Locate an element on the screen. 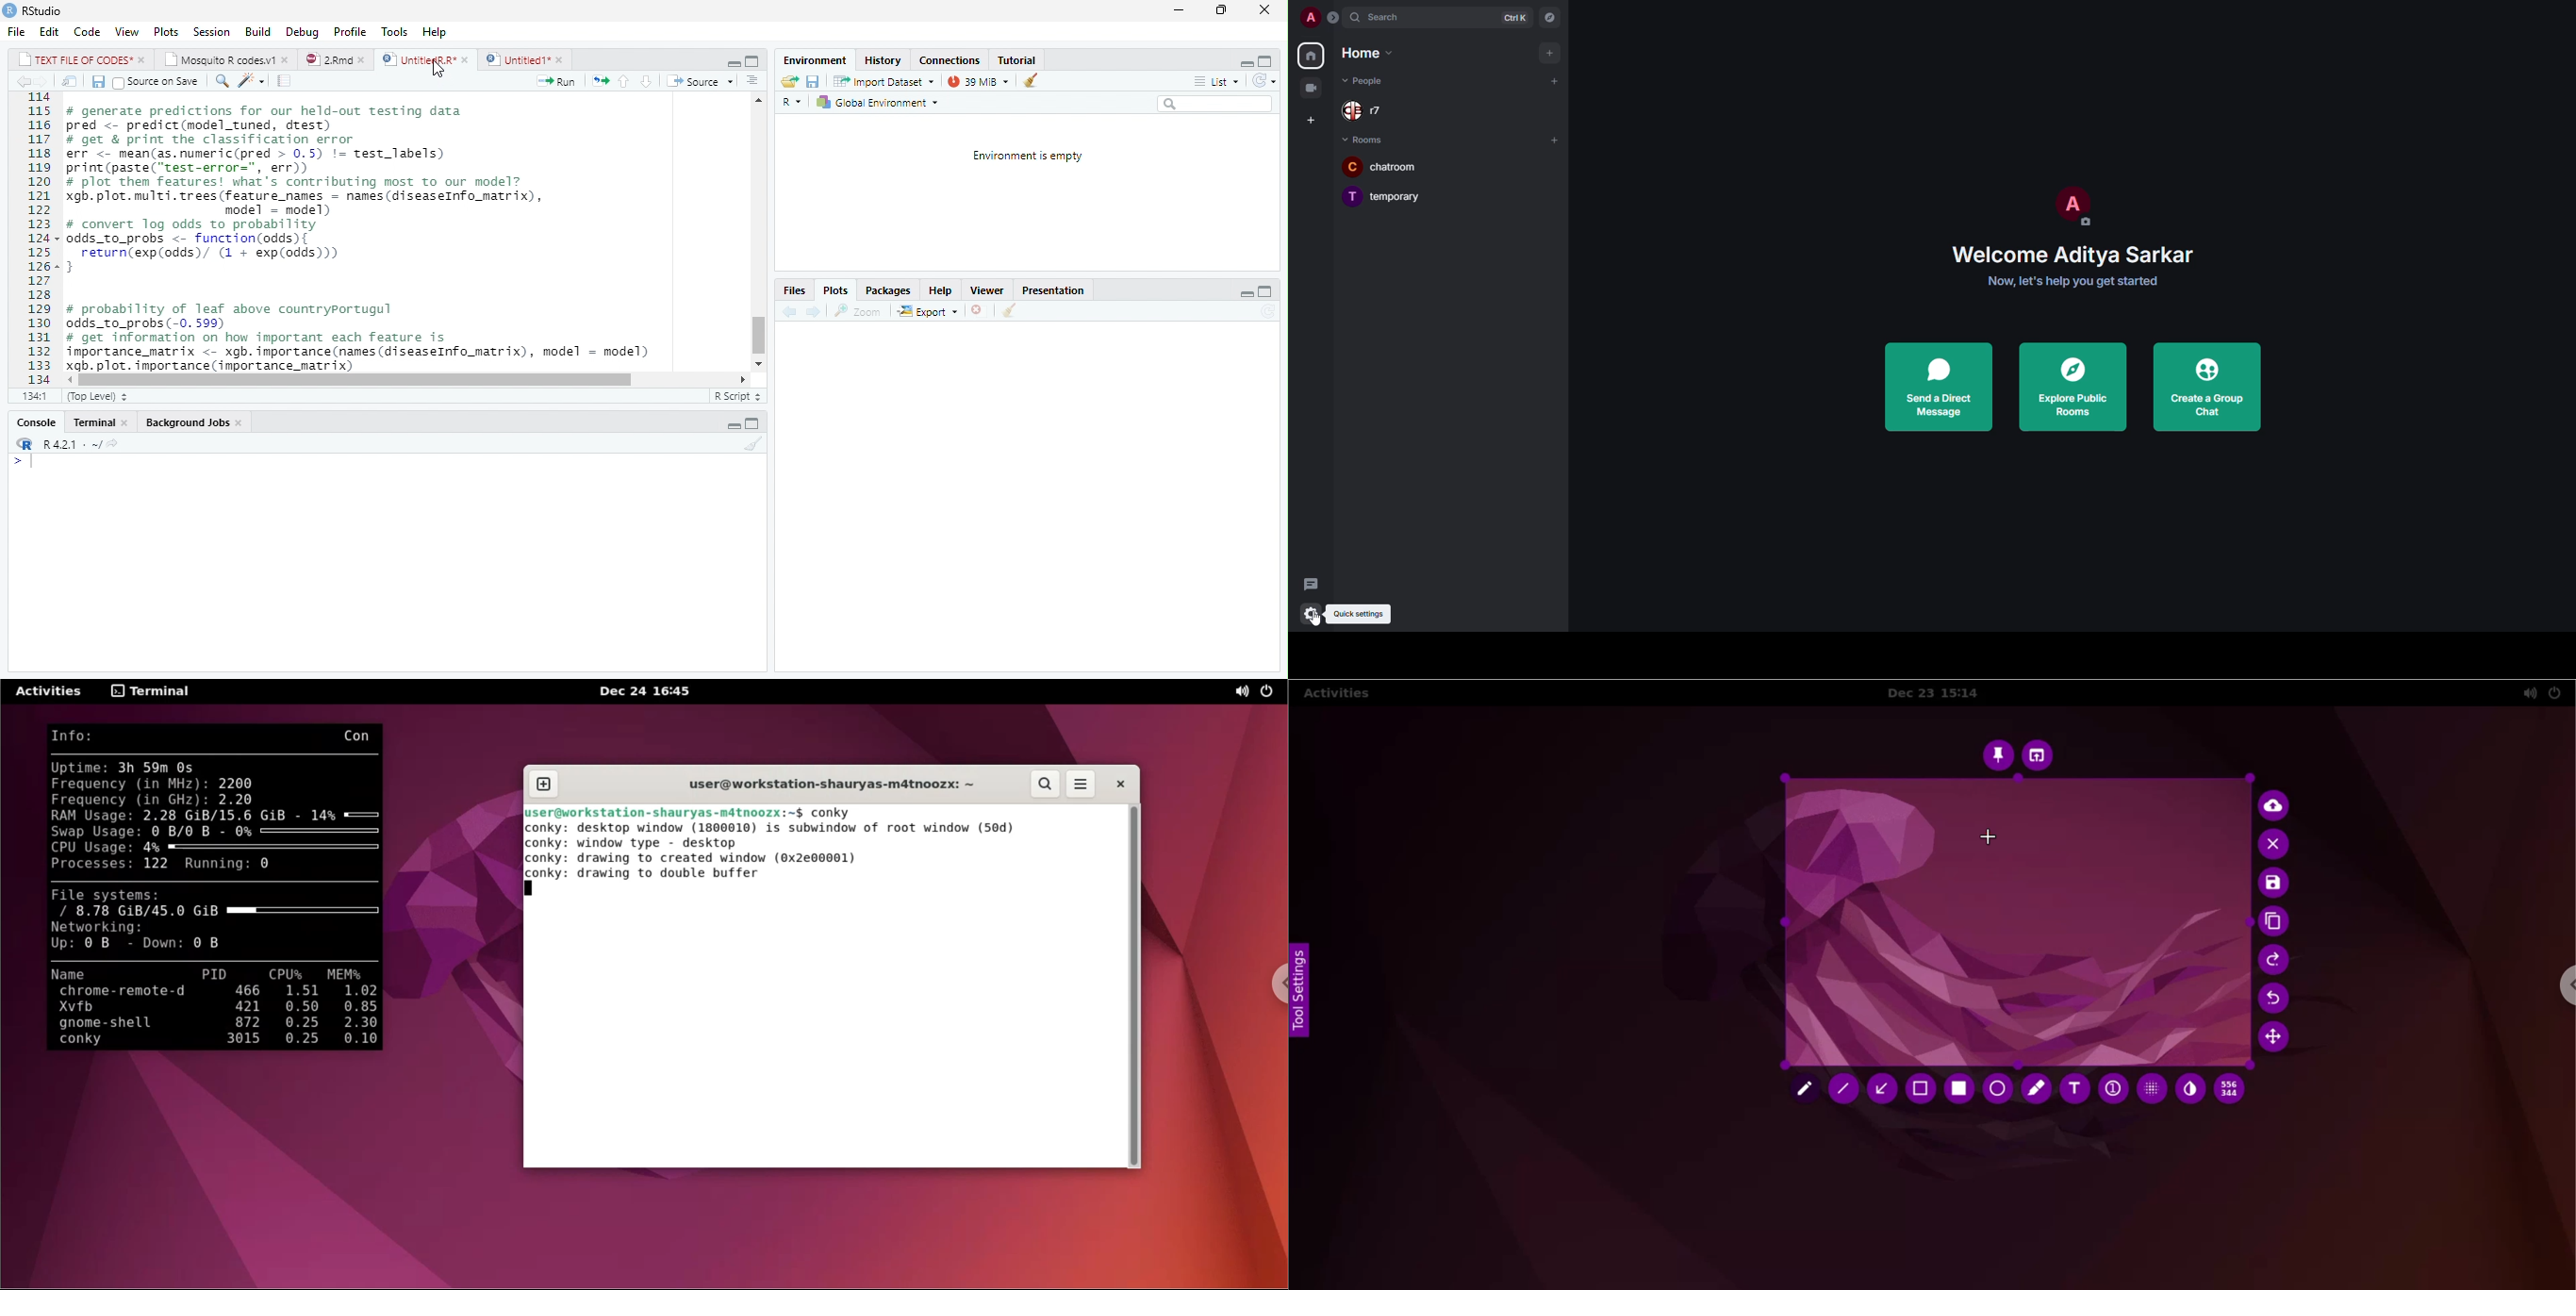 This screenshot has height=1316, width=2576. Minimize is located at coordinates (1243, 61).